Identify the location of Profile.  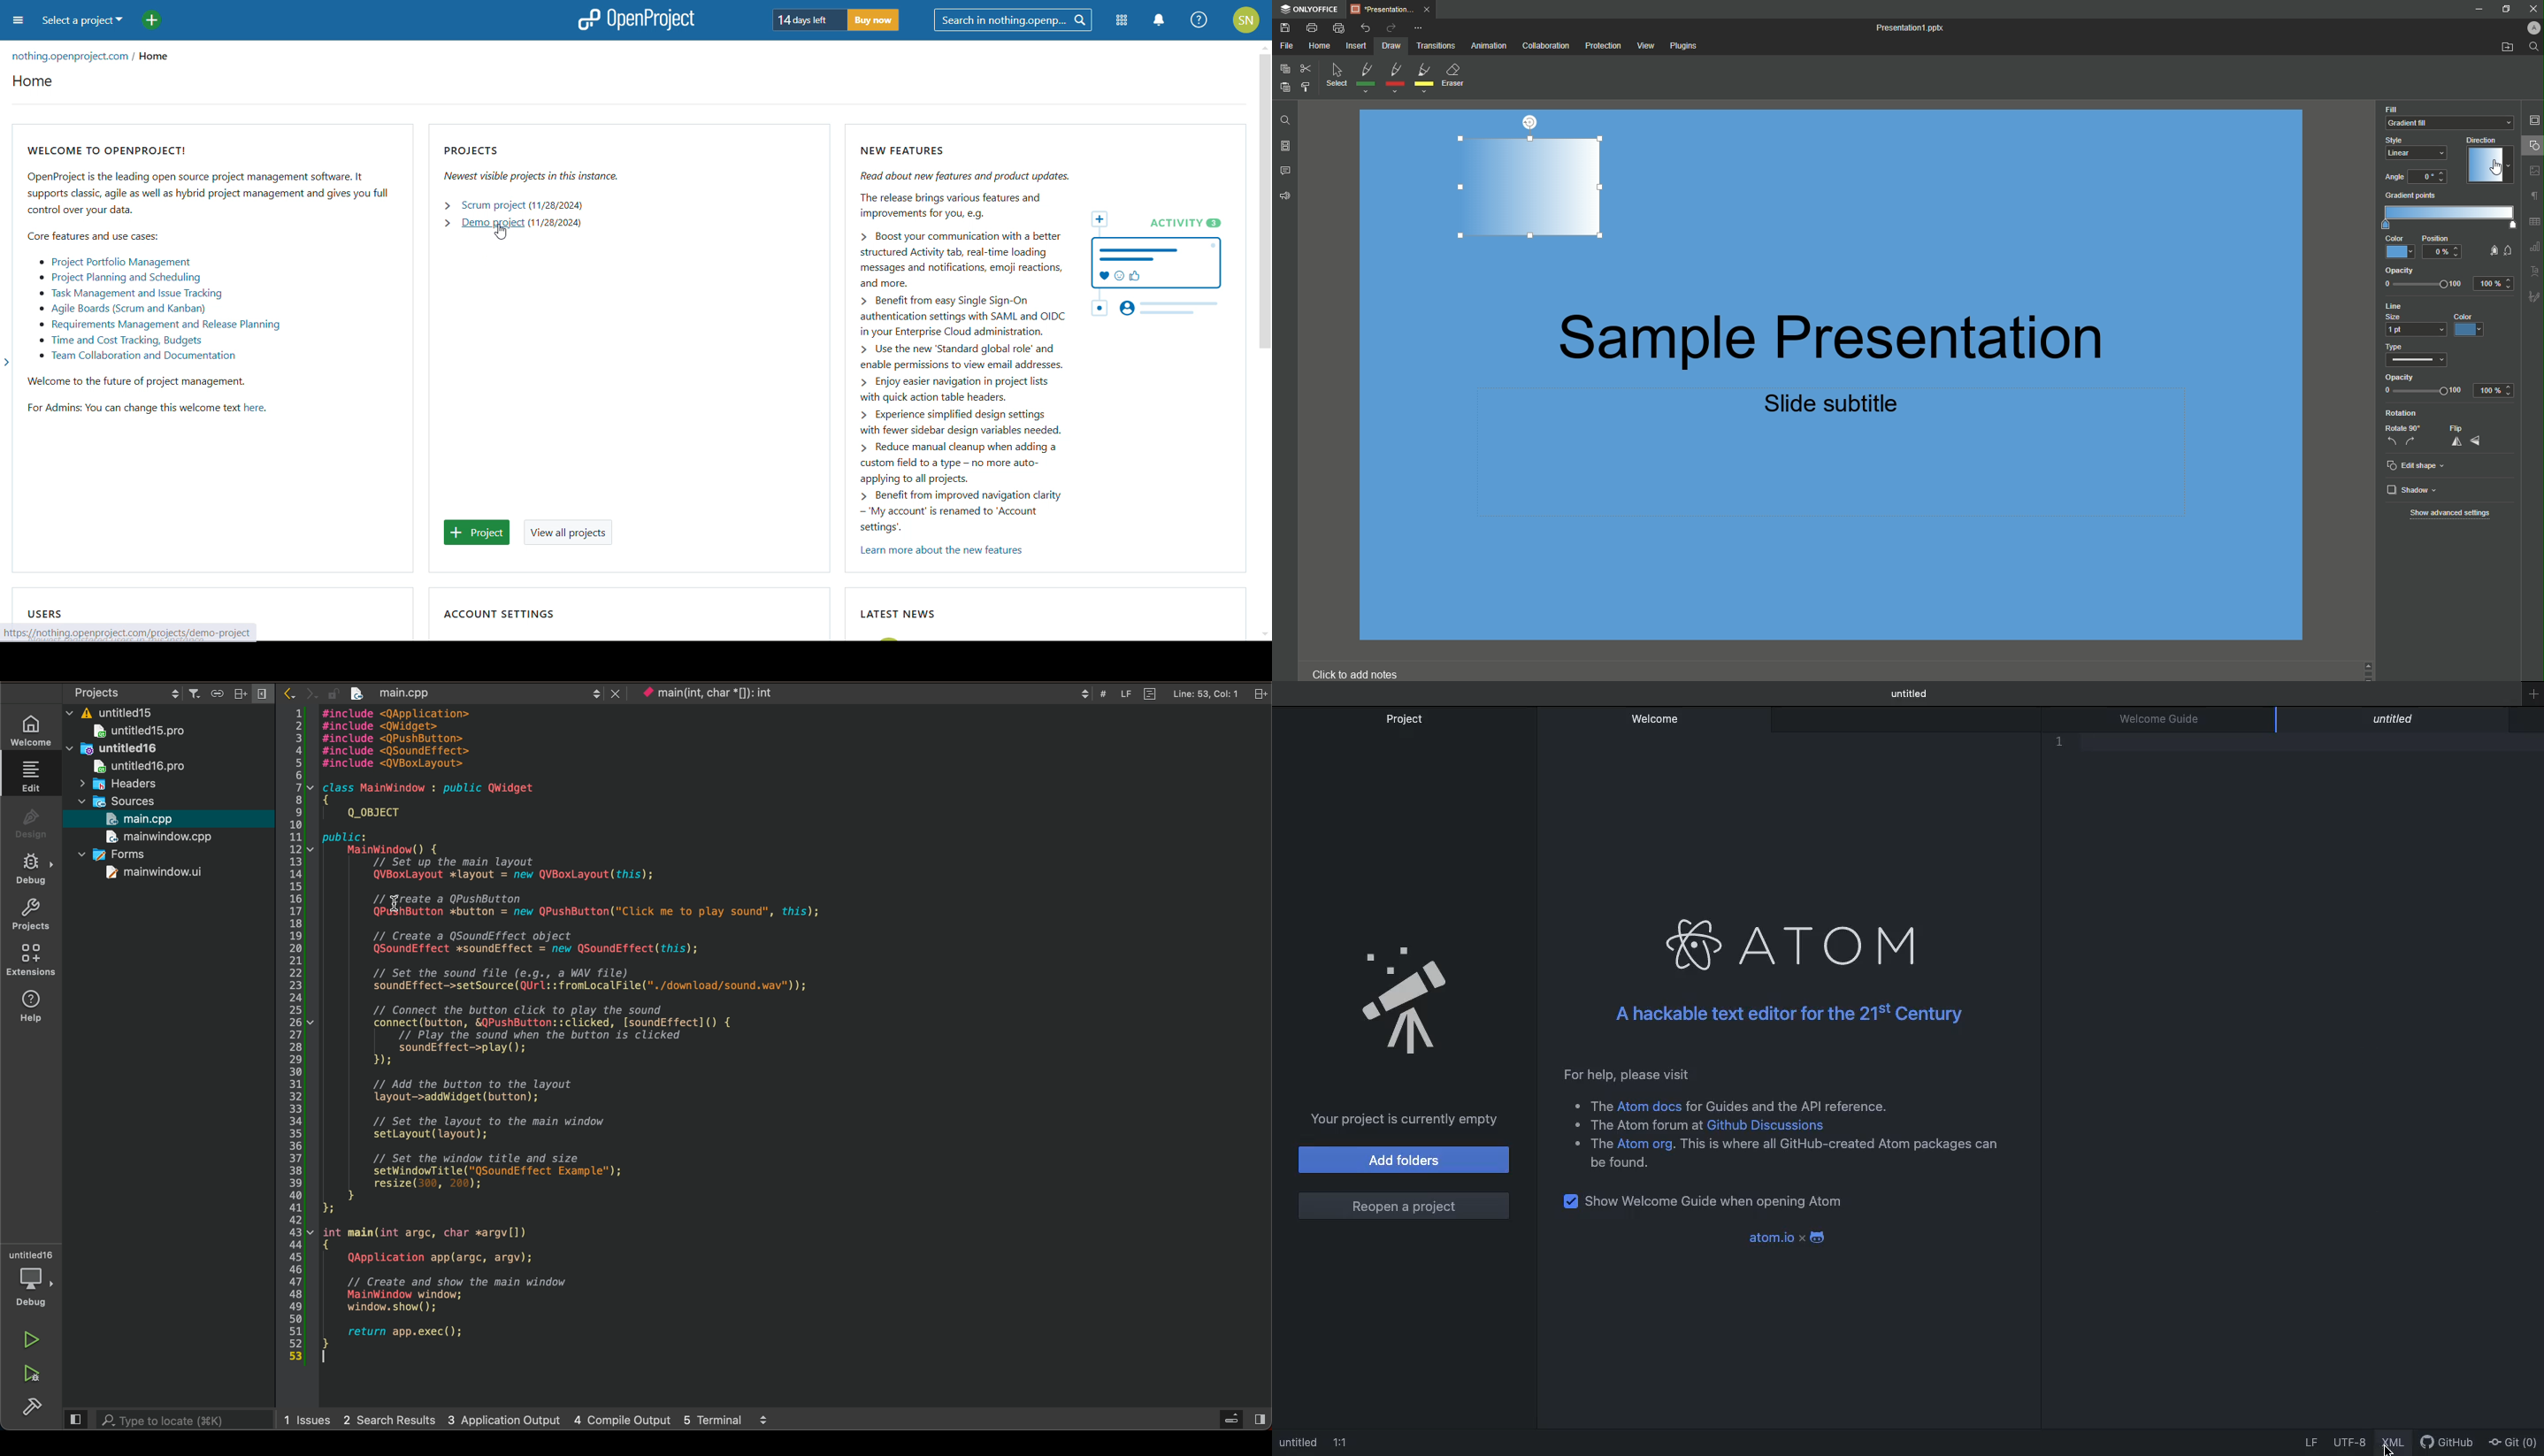
(2533, 28).